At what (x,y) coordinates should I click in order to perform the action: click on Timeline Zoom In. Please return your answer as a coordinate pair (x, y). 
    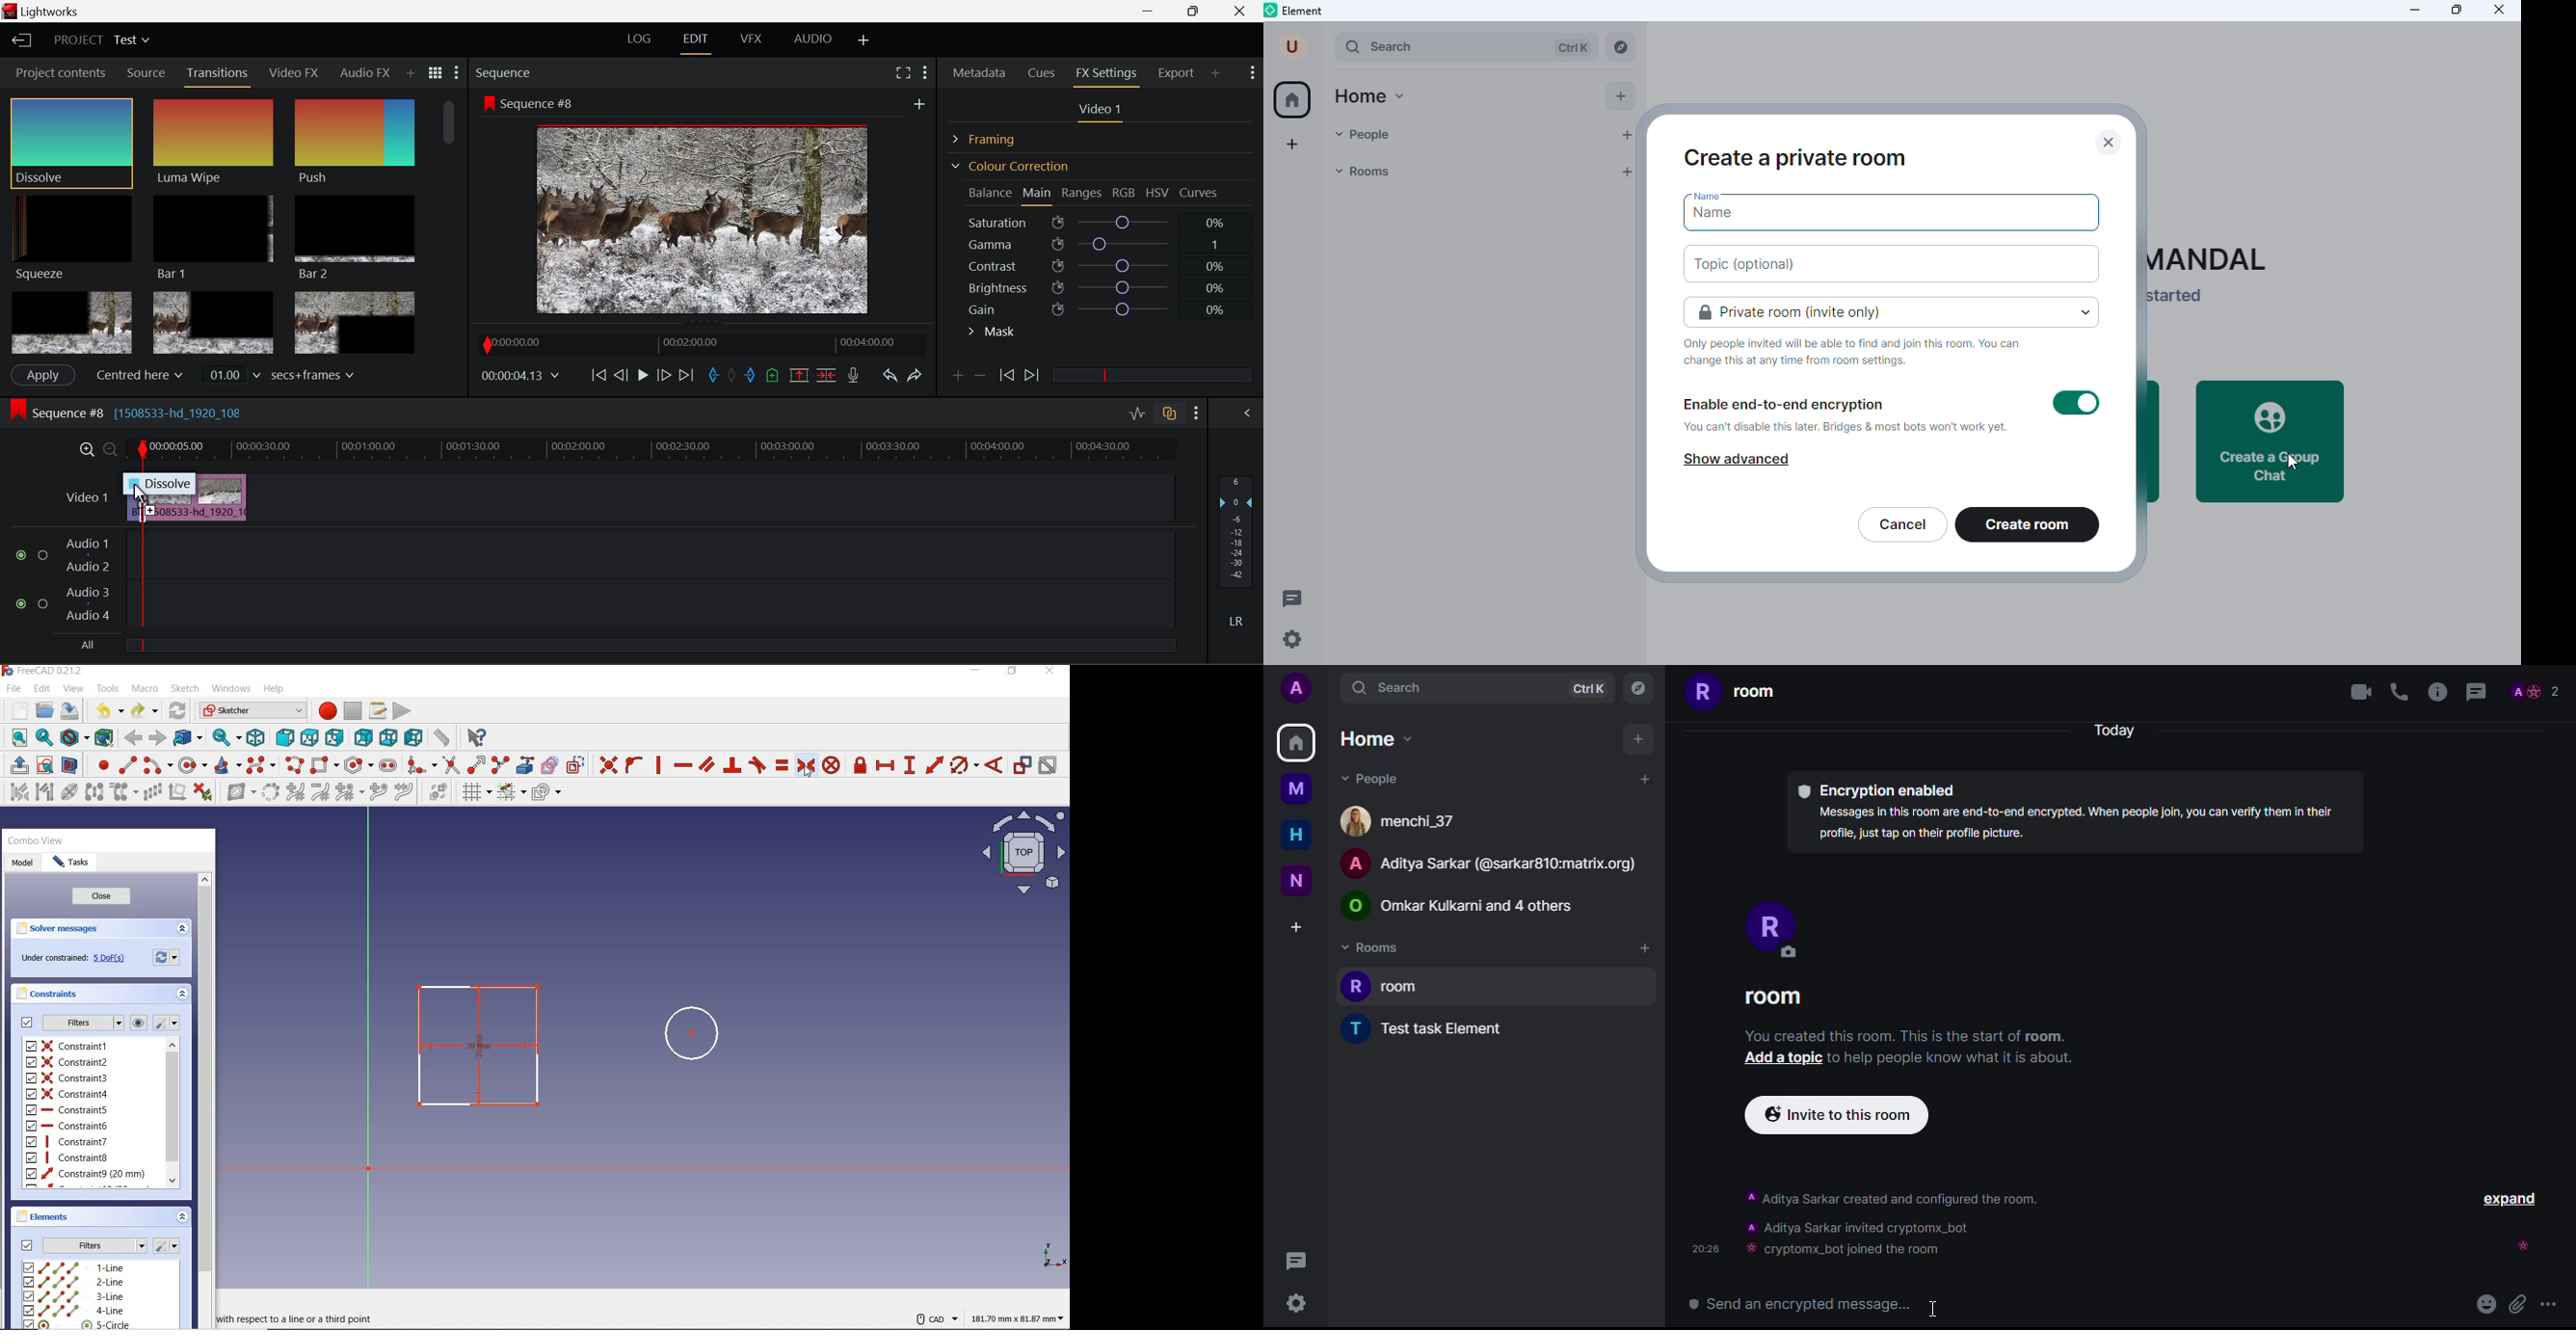
    Looking at the image, I should click on (84, 449).